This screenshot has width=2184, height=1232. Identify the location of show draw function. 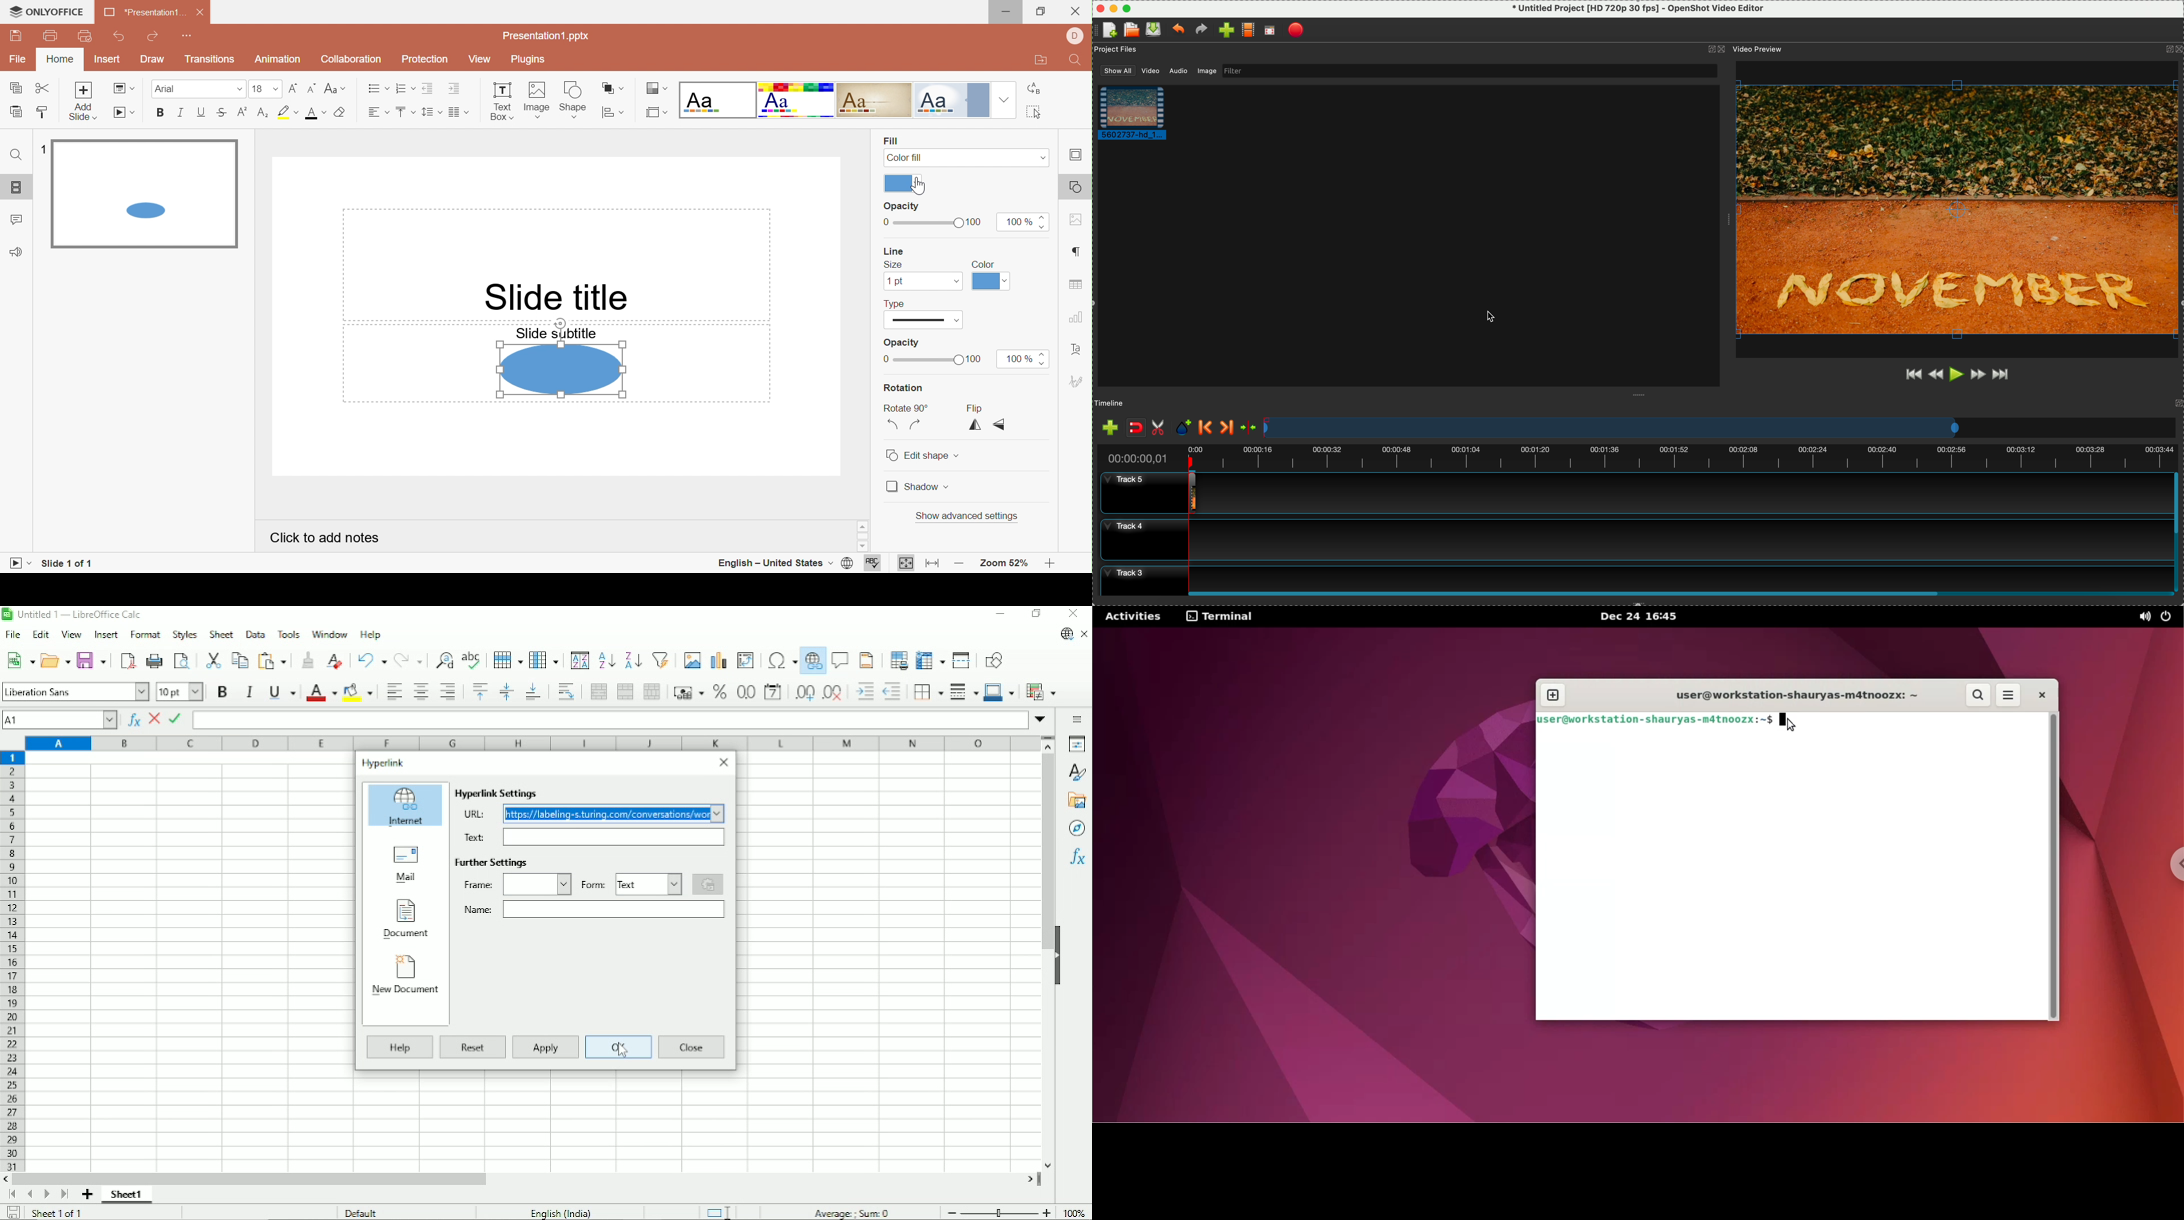
(993, 659).